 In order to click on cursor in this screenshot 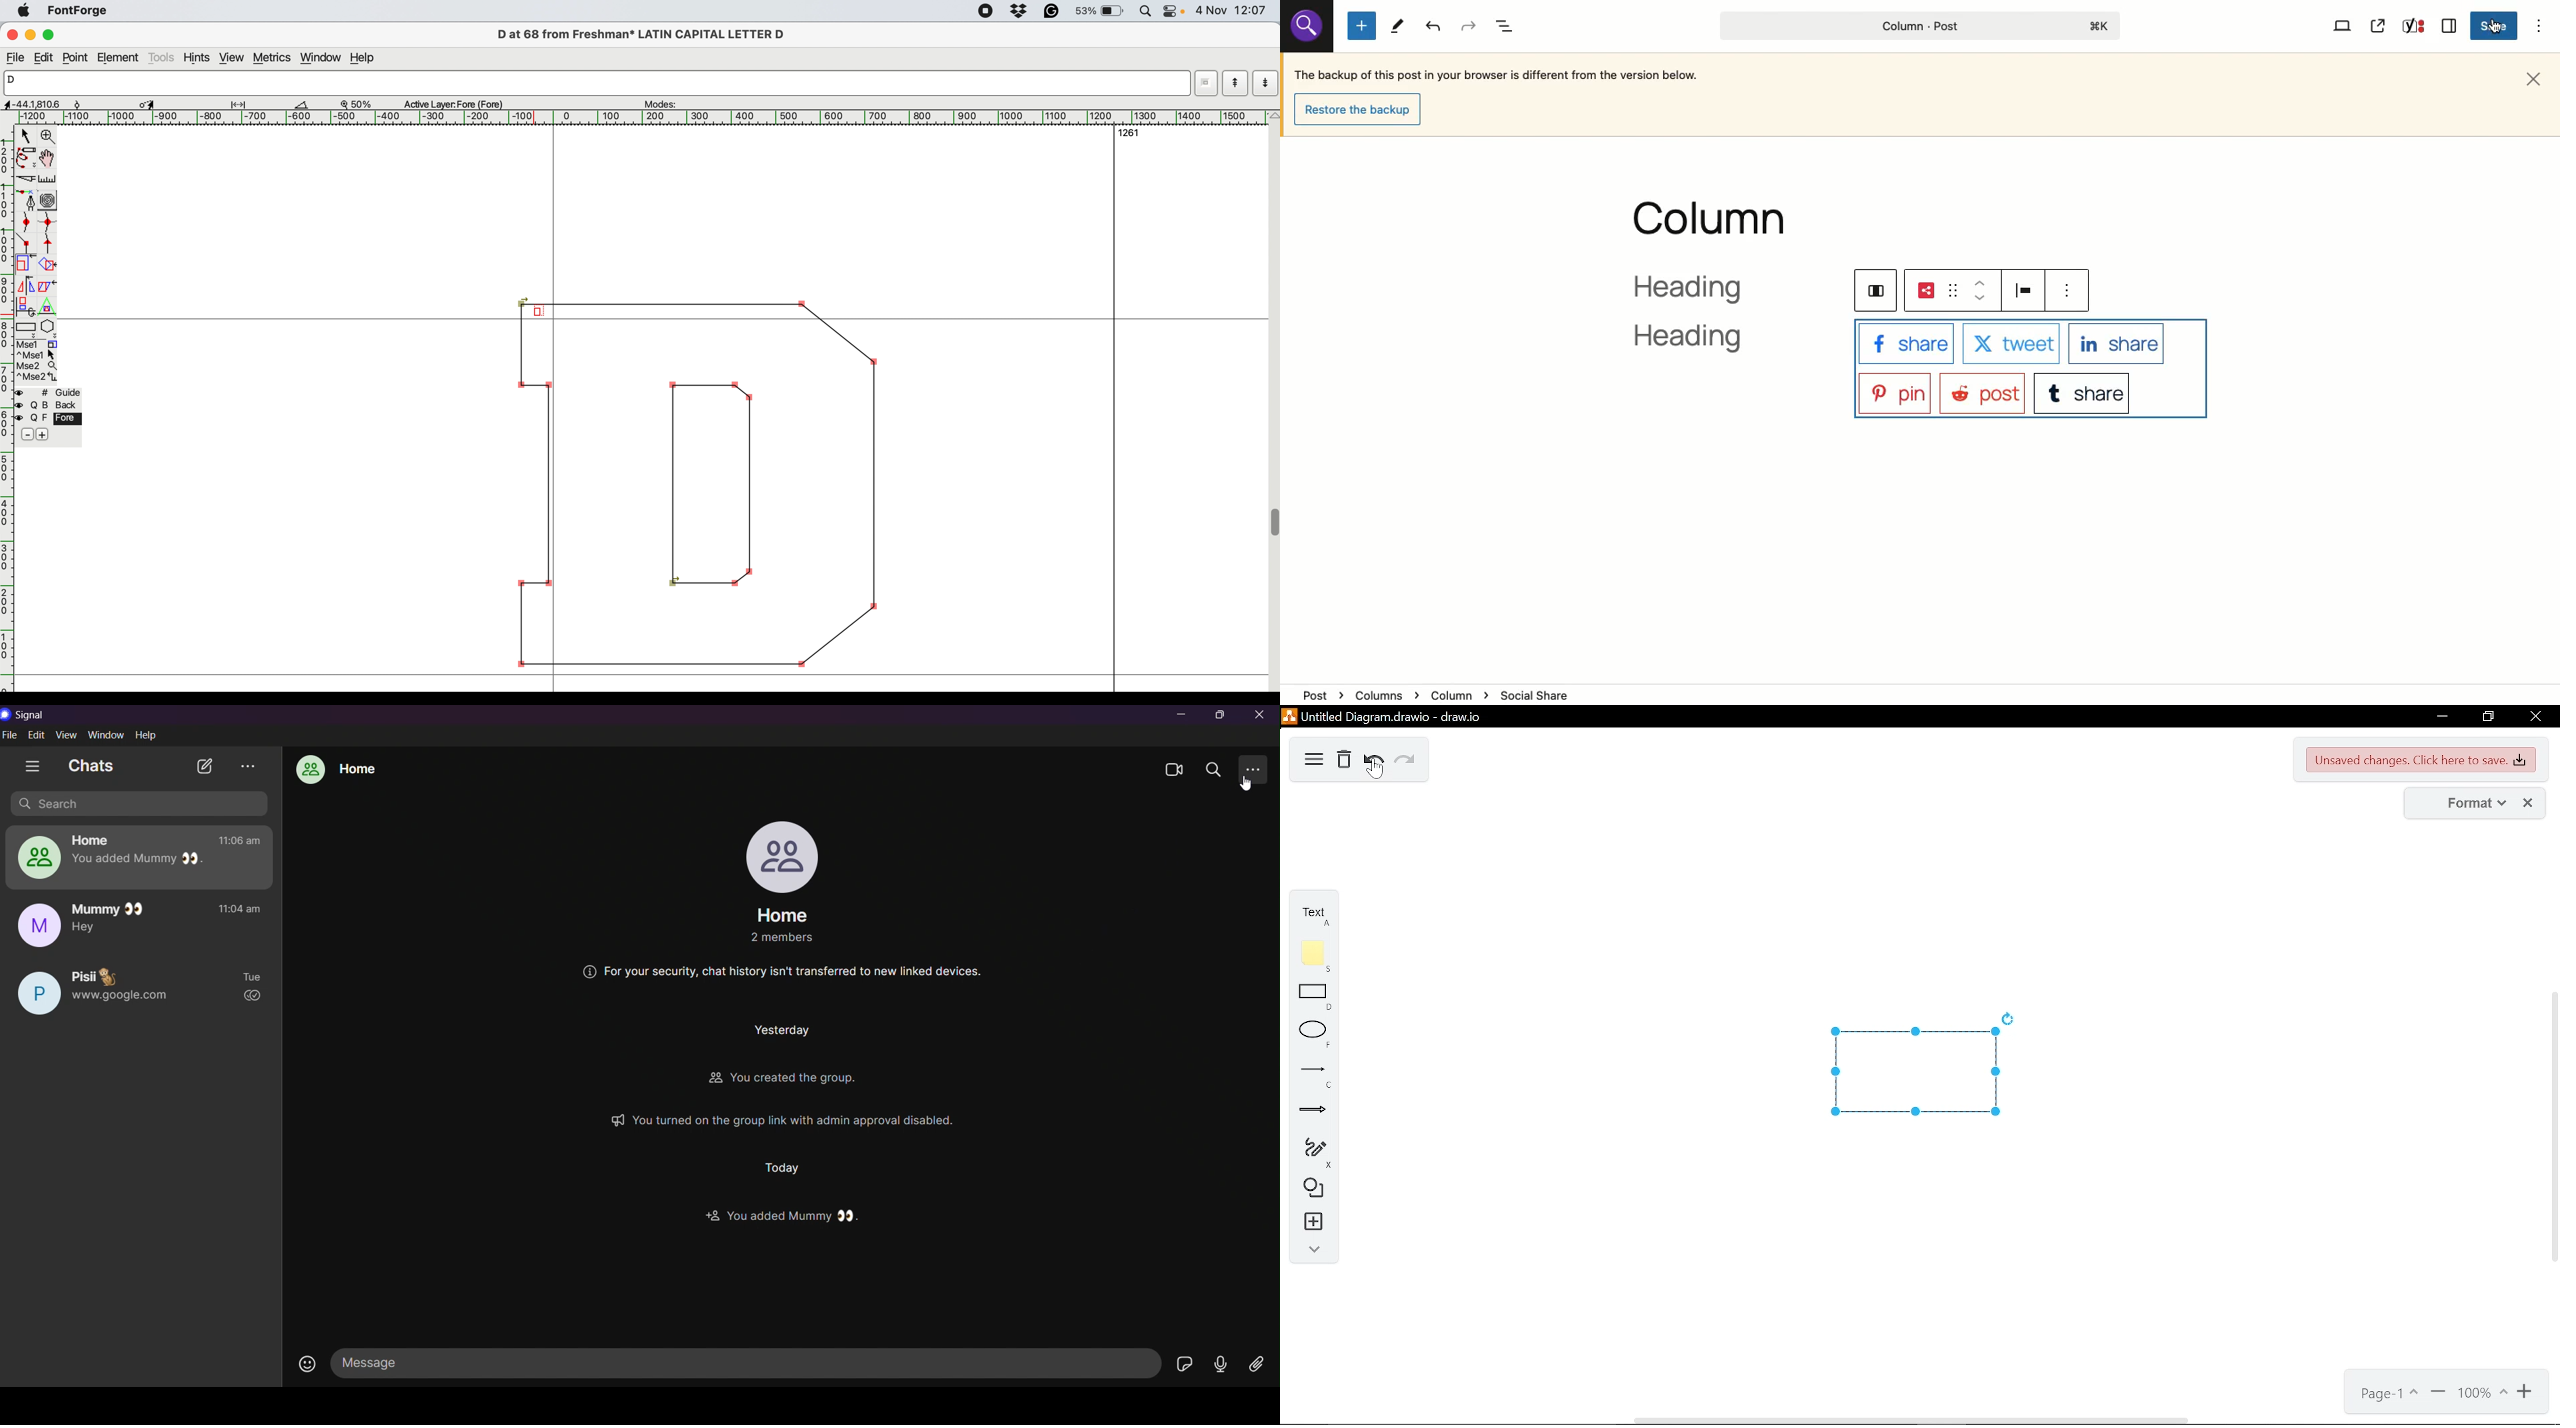, I will do `click(1374, 770)`.